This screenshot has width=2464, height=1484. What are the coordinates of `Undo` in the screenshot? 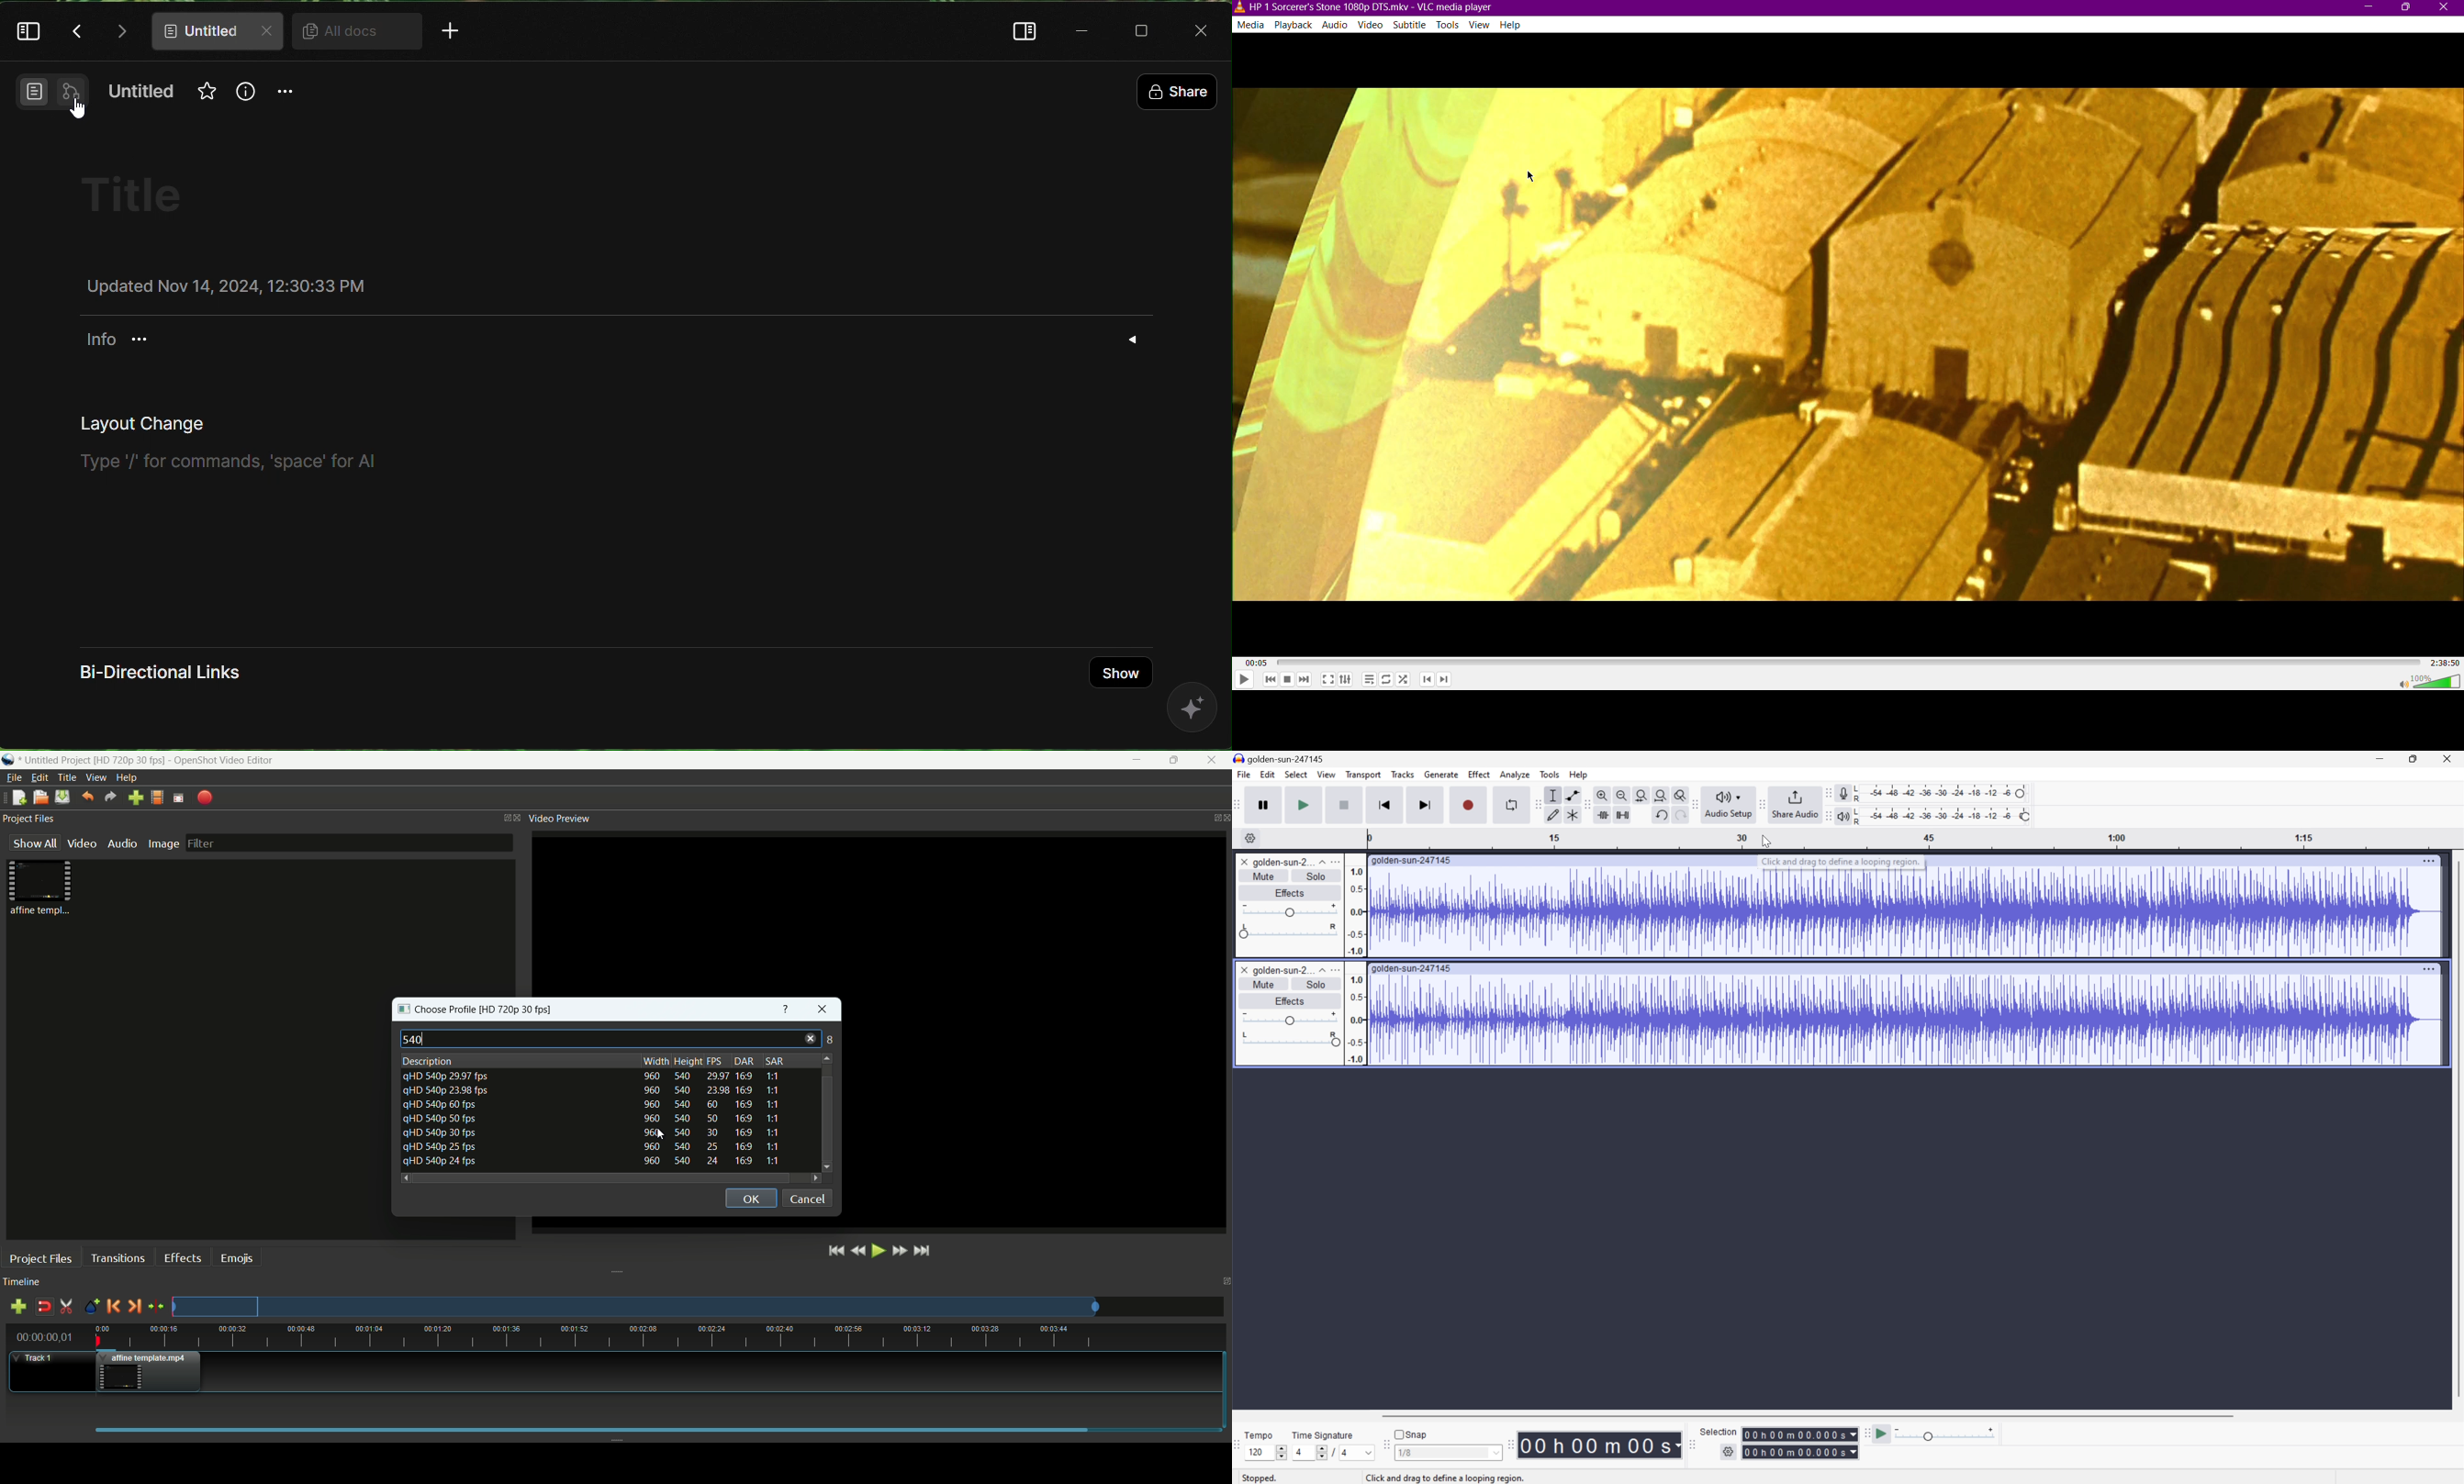 It's located at (1664, 816).